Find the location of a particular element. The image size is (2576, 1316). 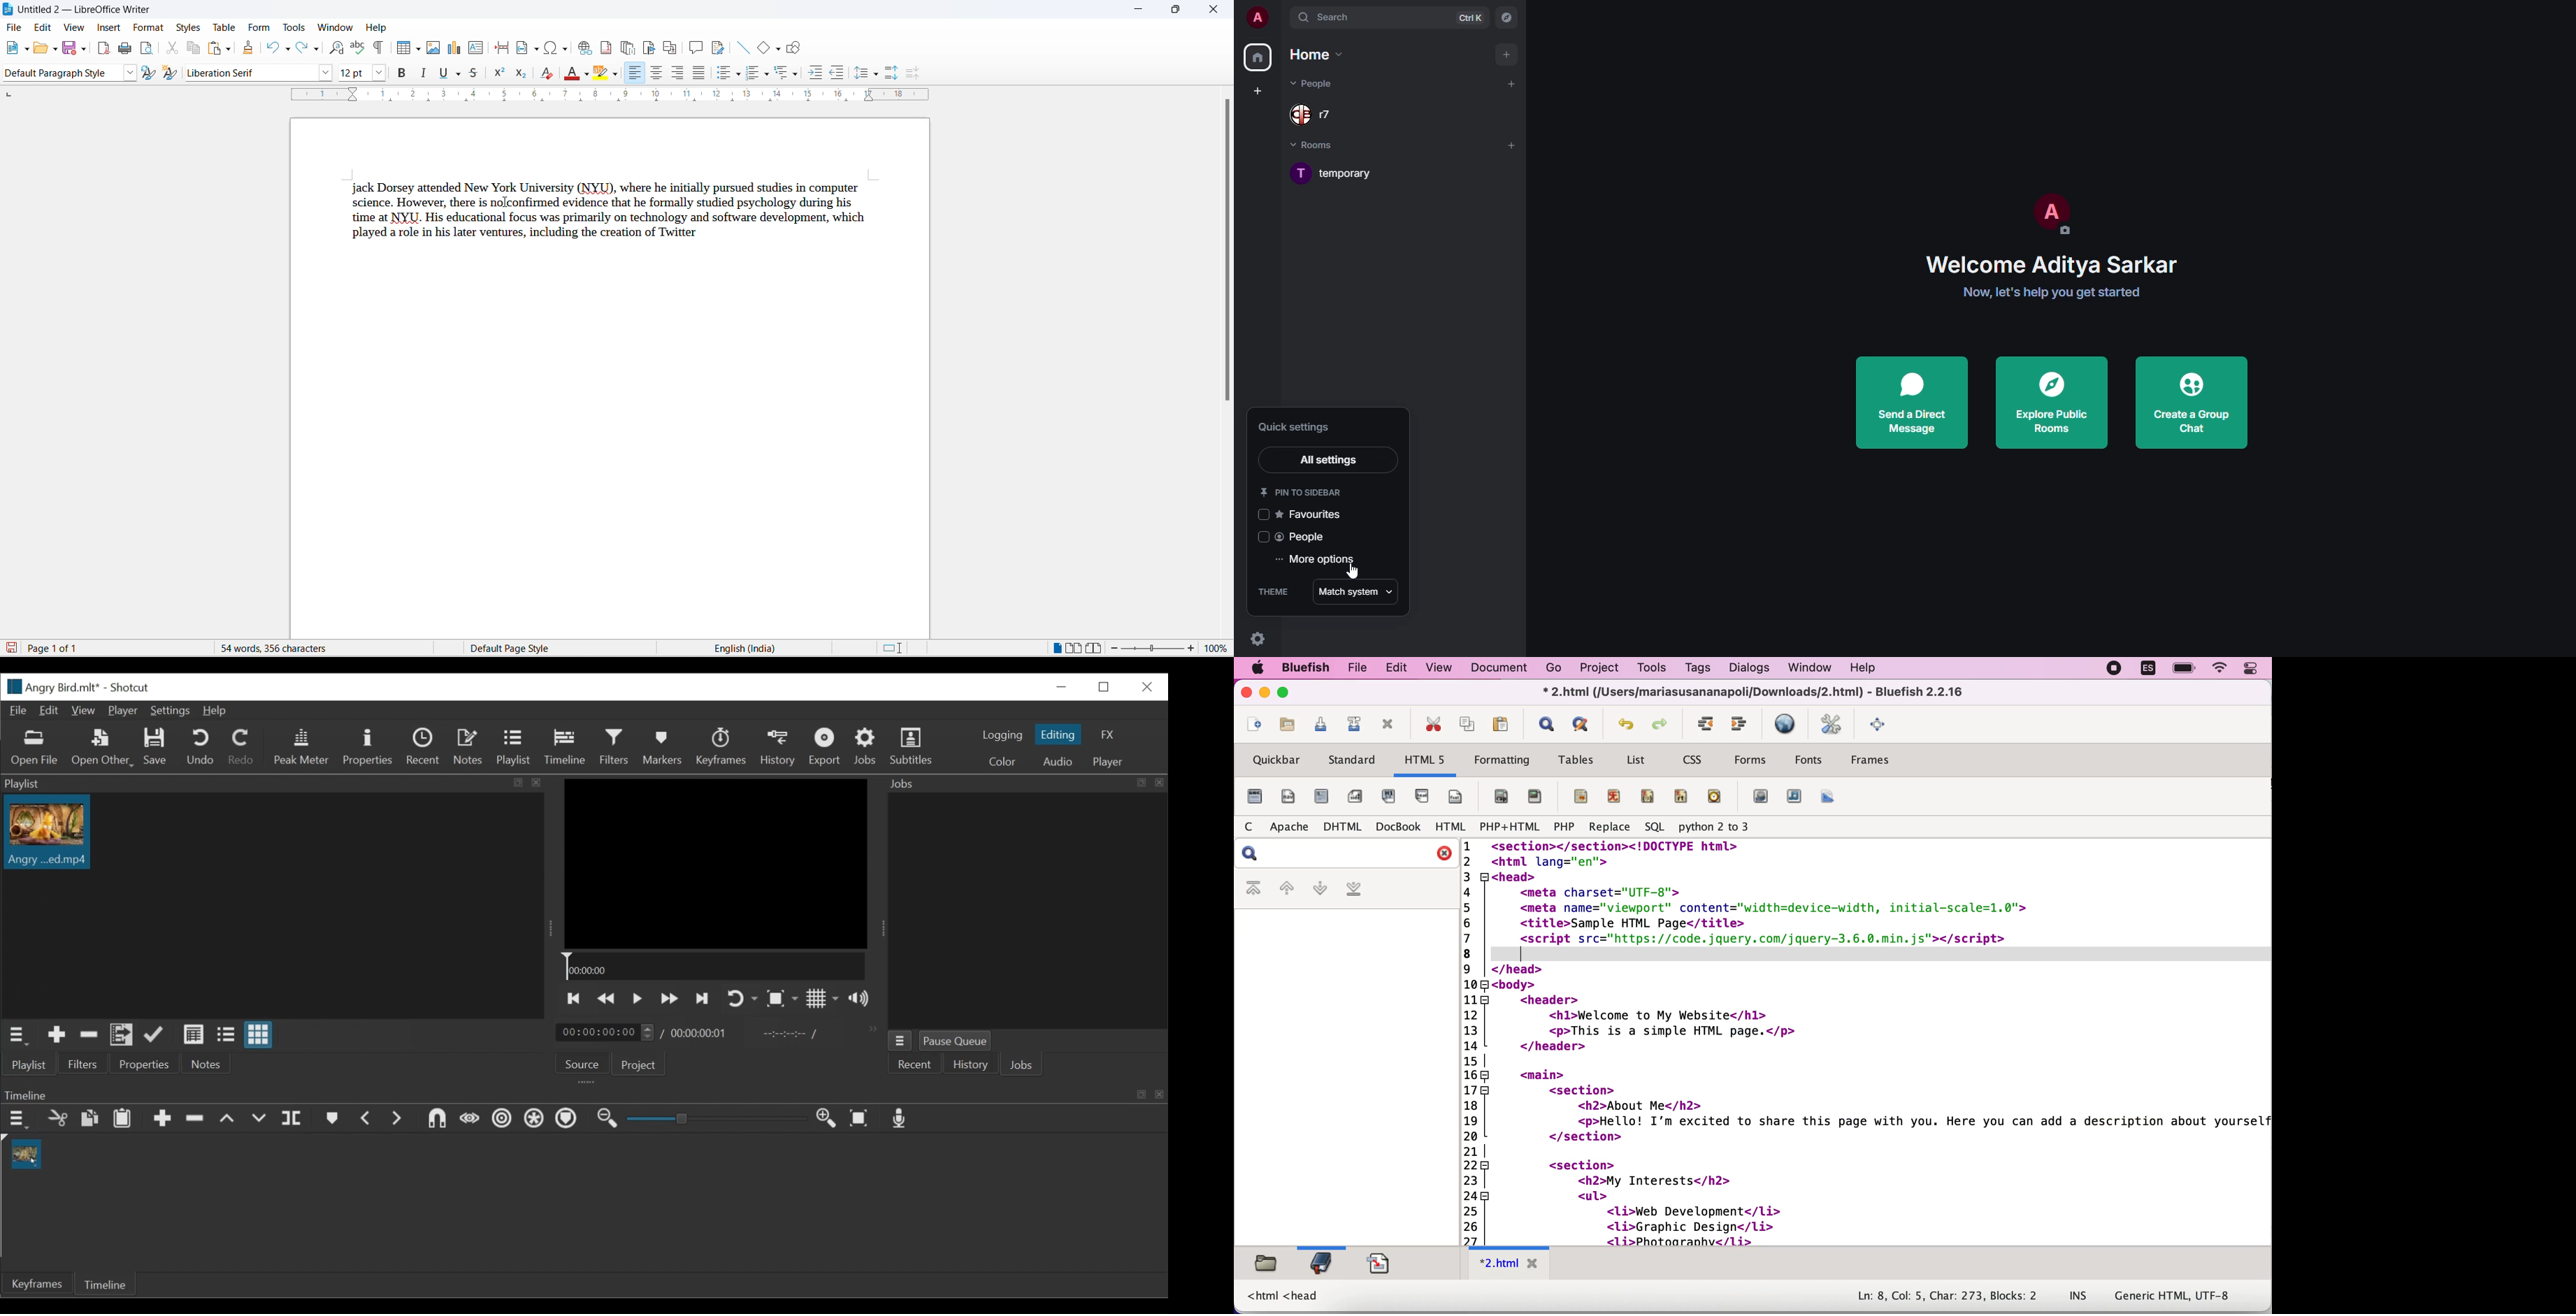

insert bookmark is located at coordinates (649, 47).